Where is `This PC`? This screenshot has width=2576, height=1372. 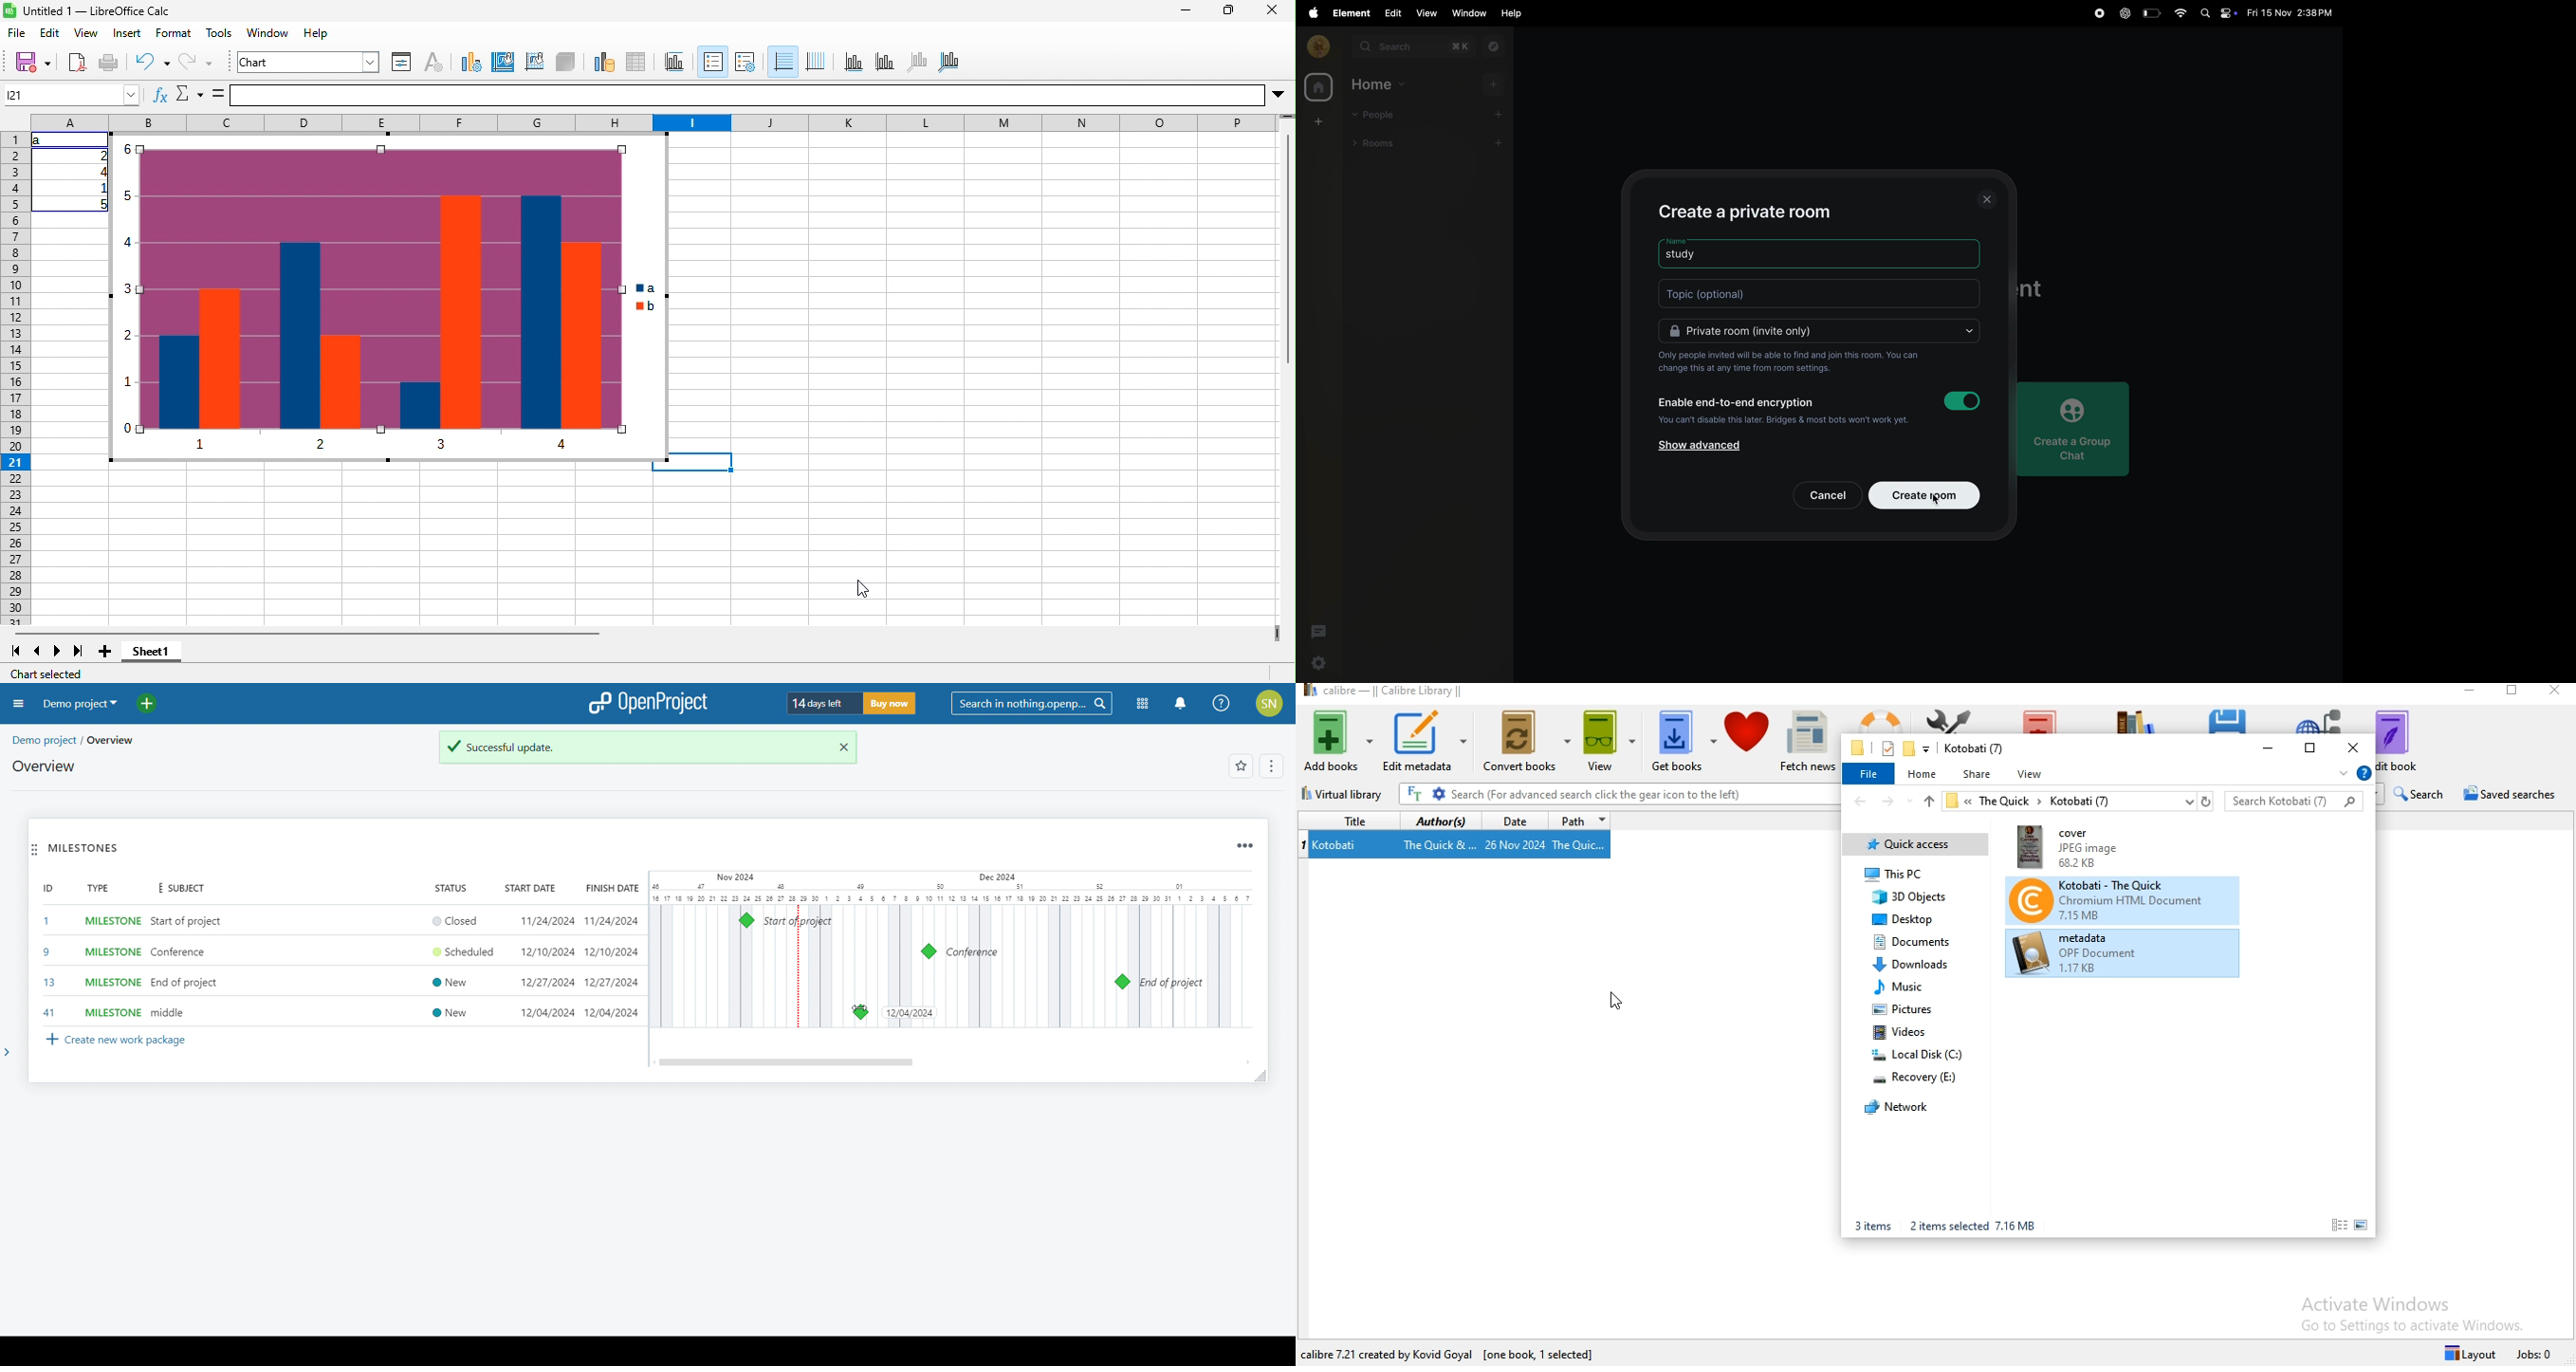 This PC is located at coordinates (1904, 875).